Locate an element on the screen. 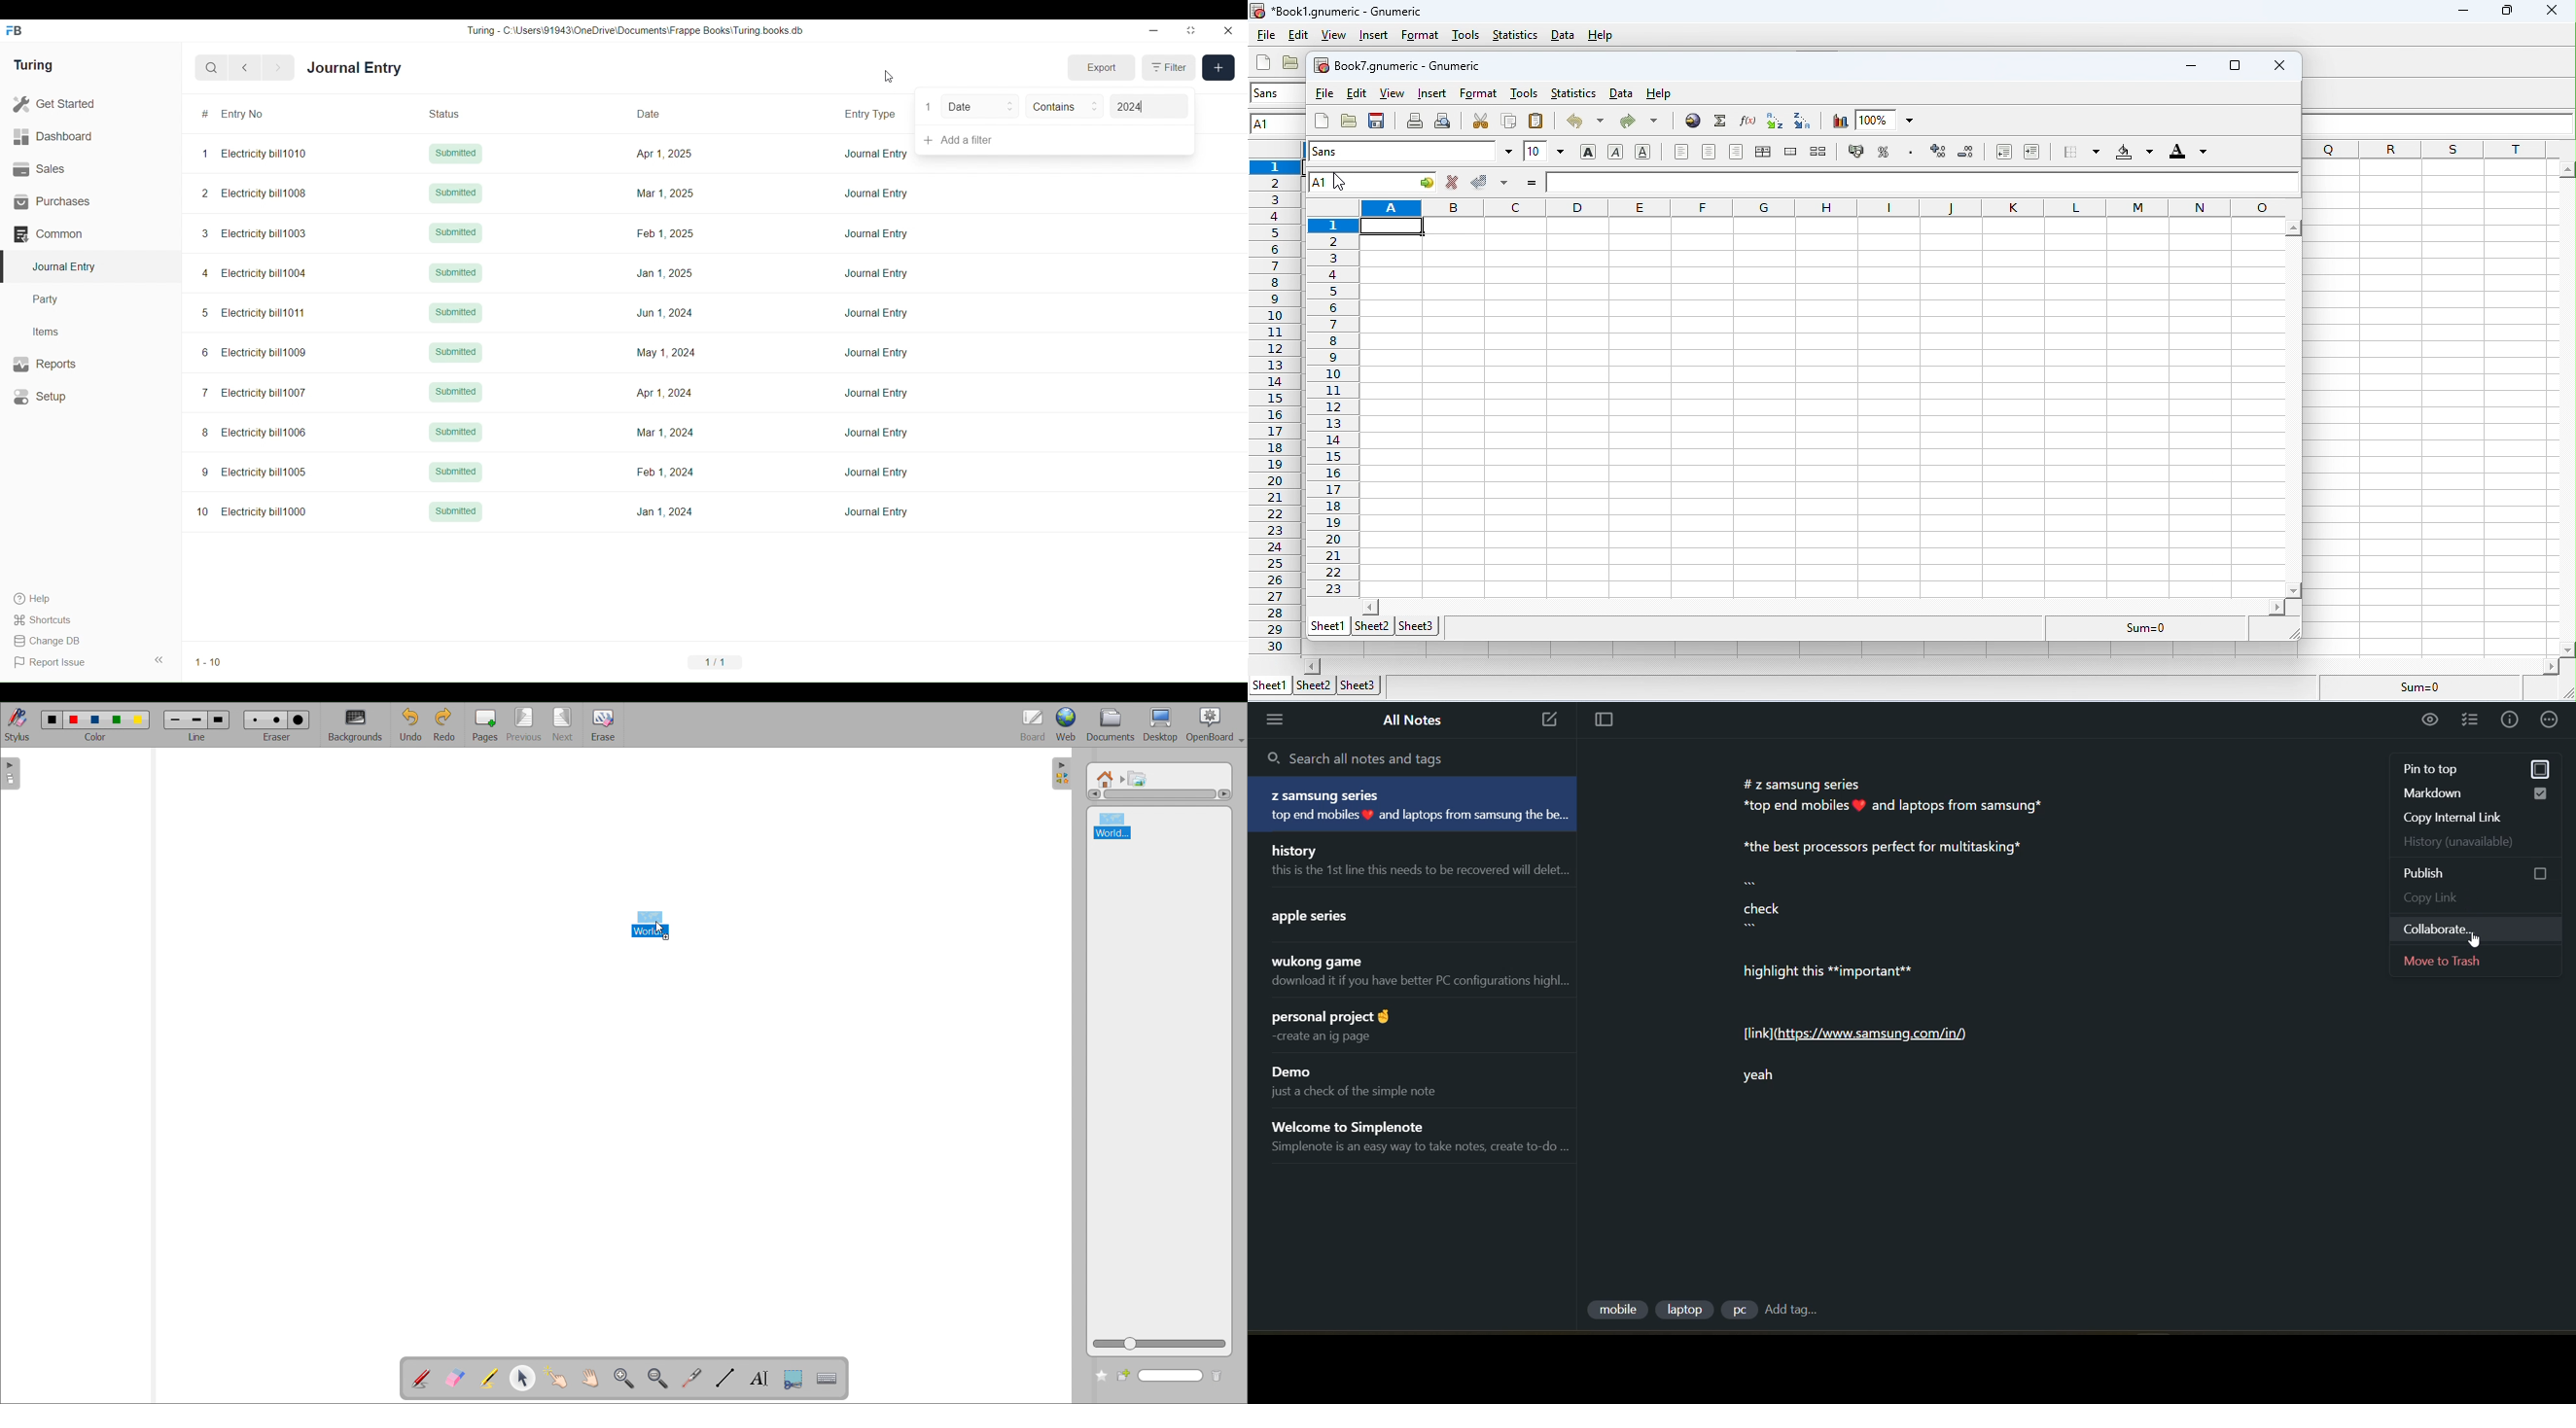 This screenshot has width=2576, height=1428. Journal Entry is located at coordinates (354, 67).